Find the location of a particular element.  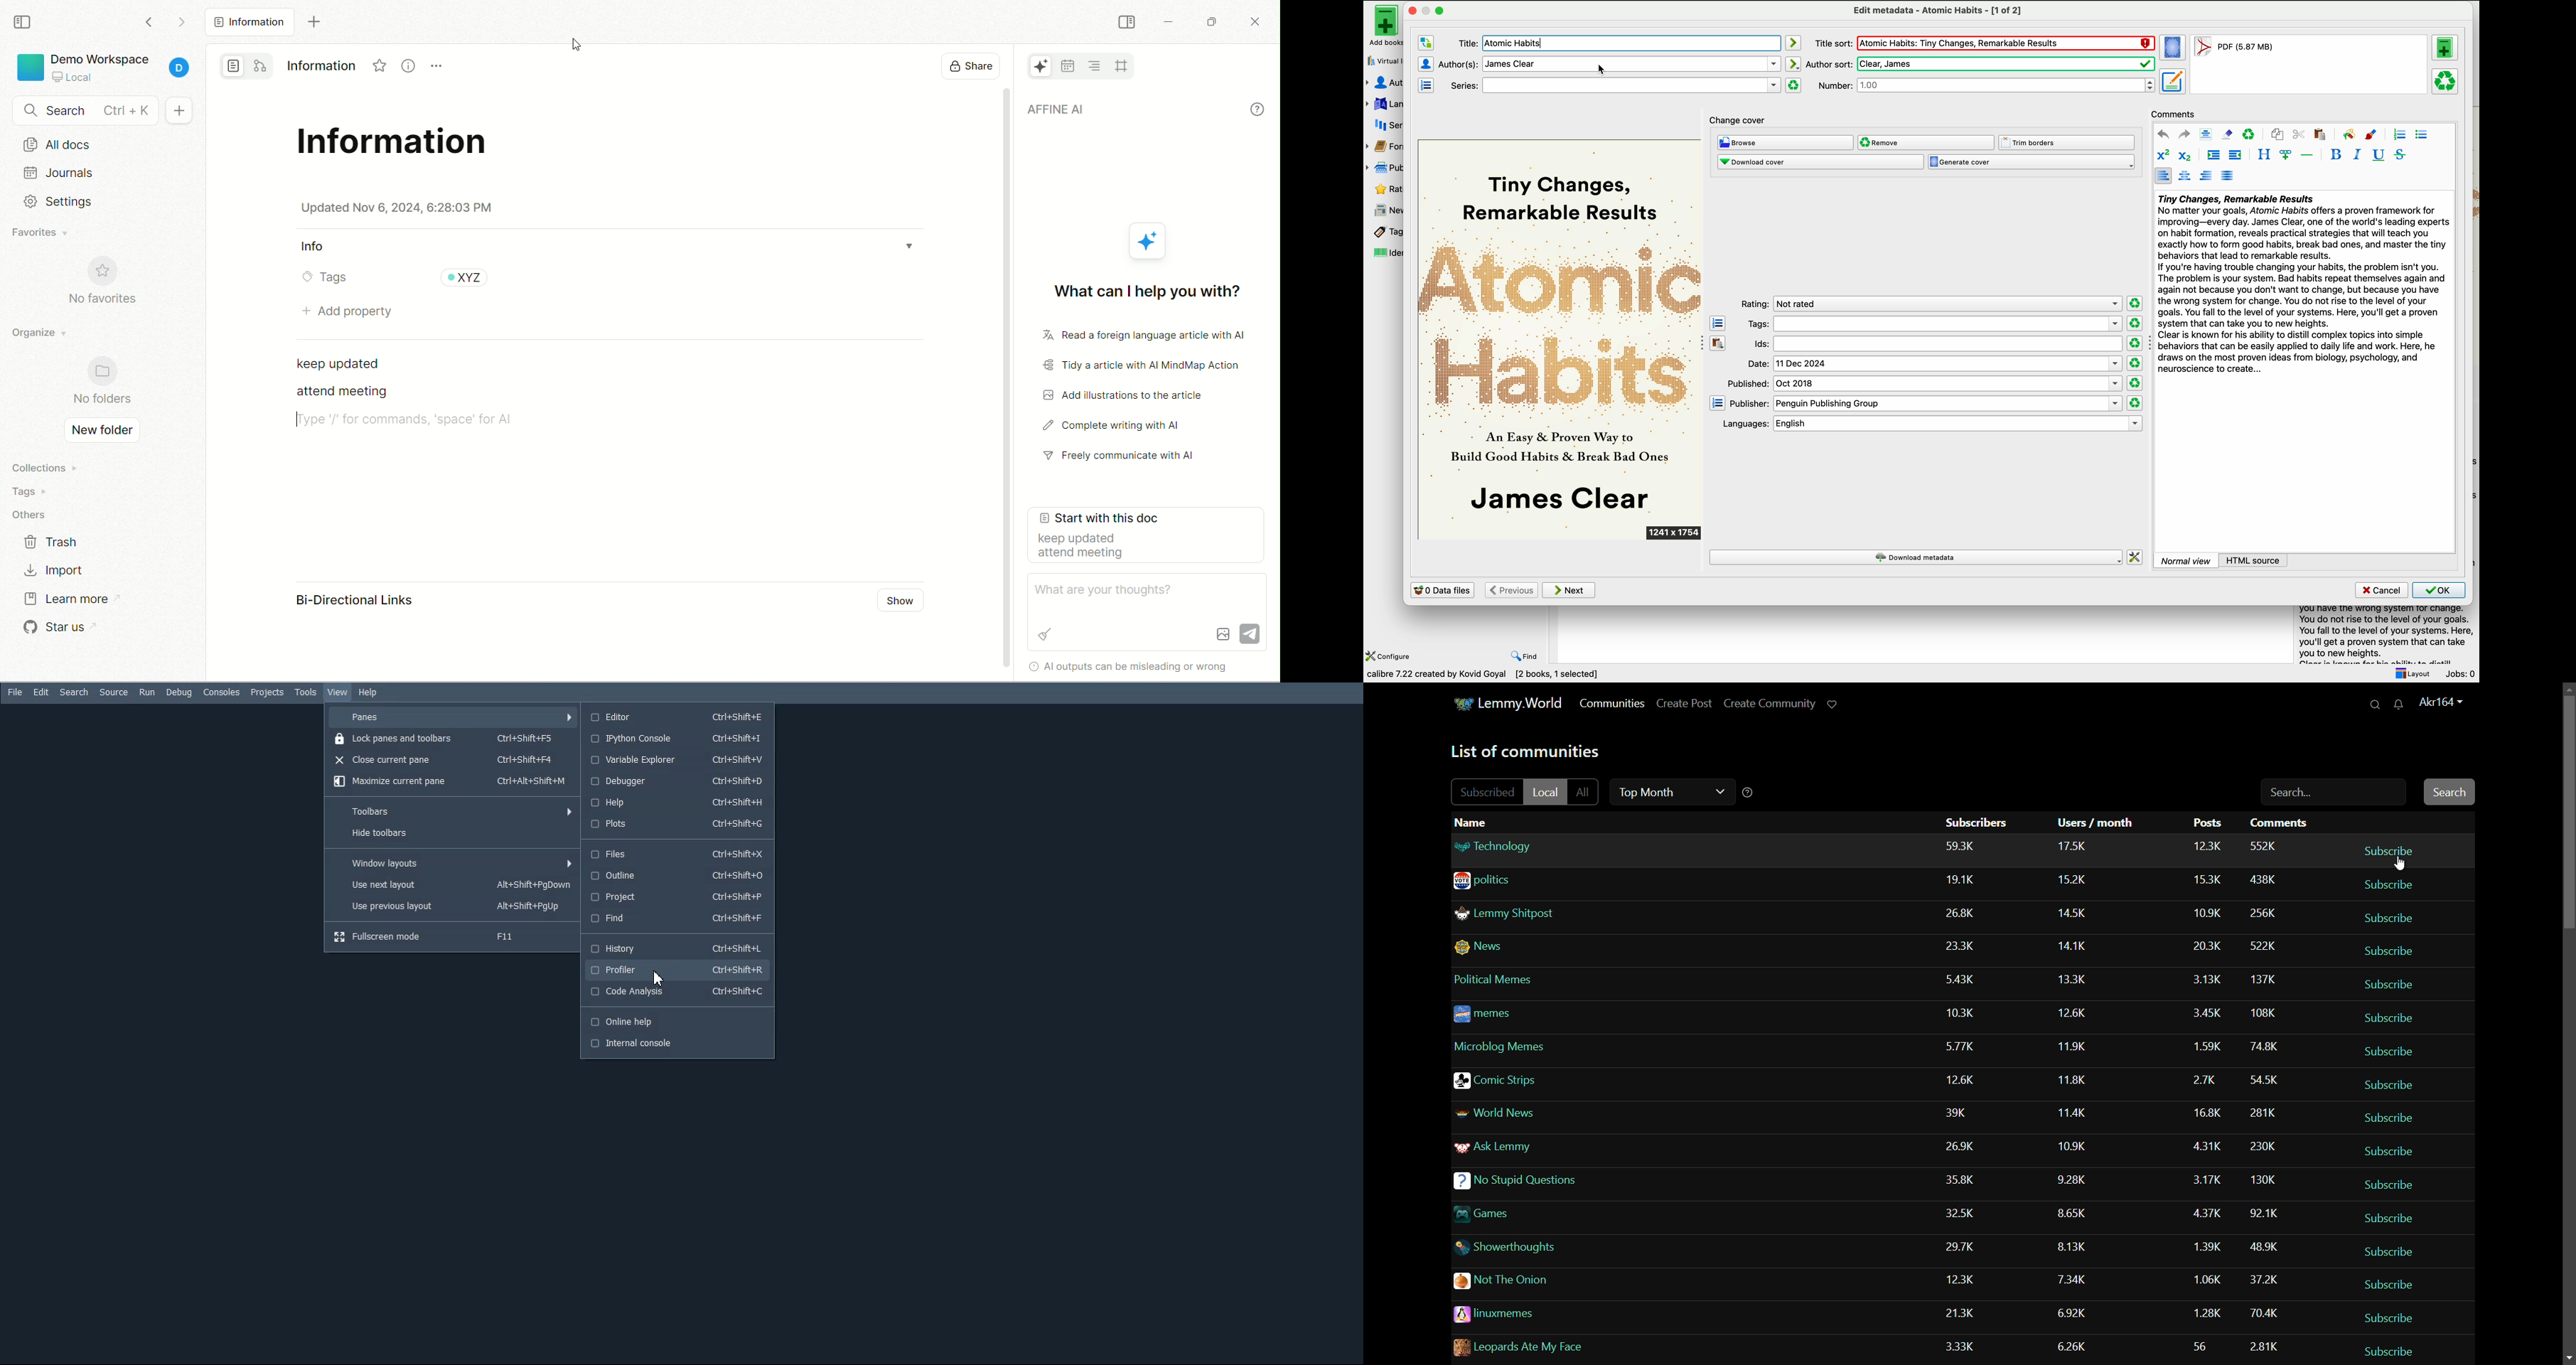

+ is located at coordinates (184, 110).